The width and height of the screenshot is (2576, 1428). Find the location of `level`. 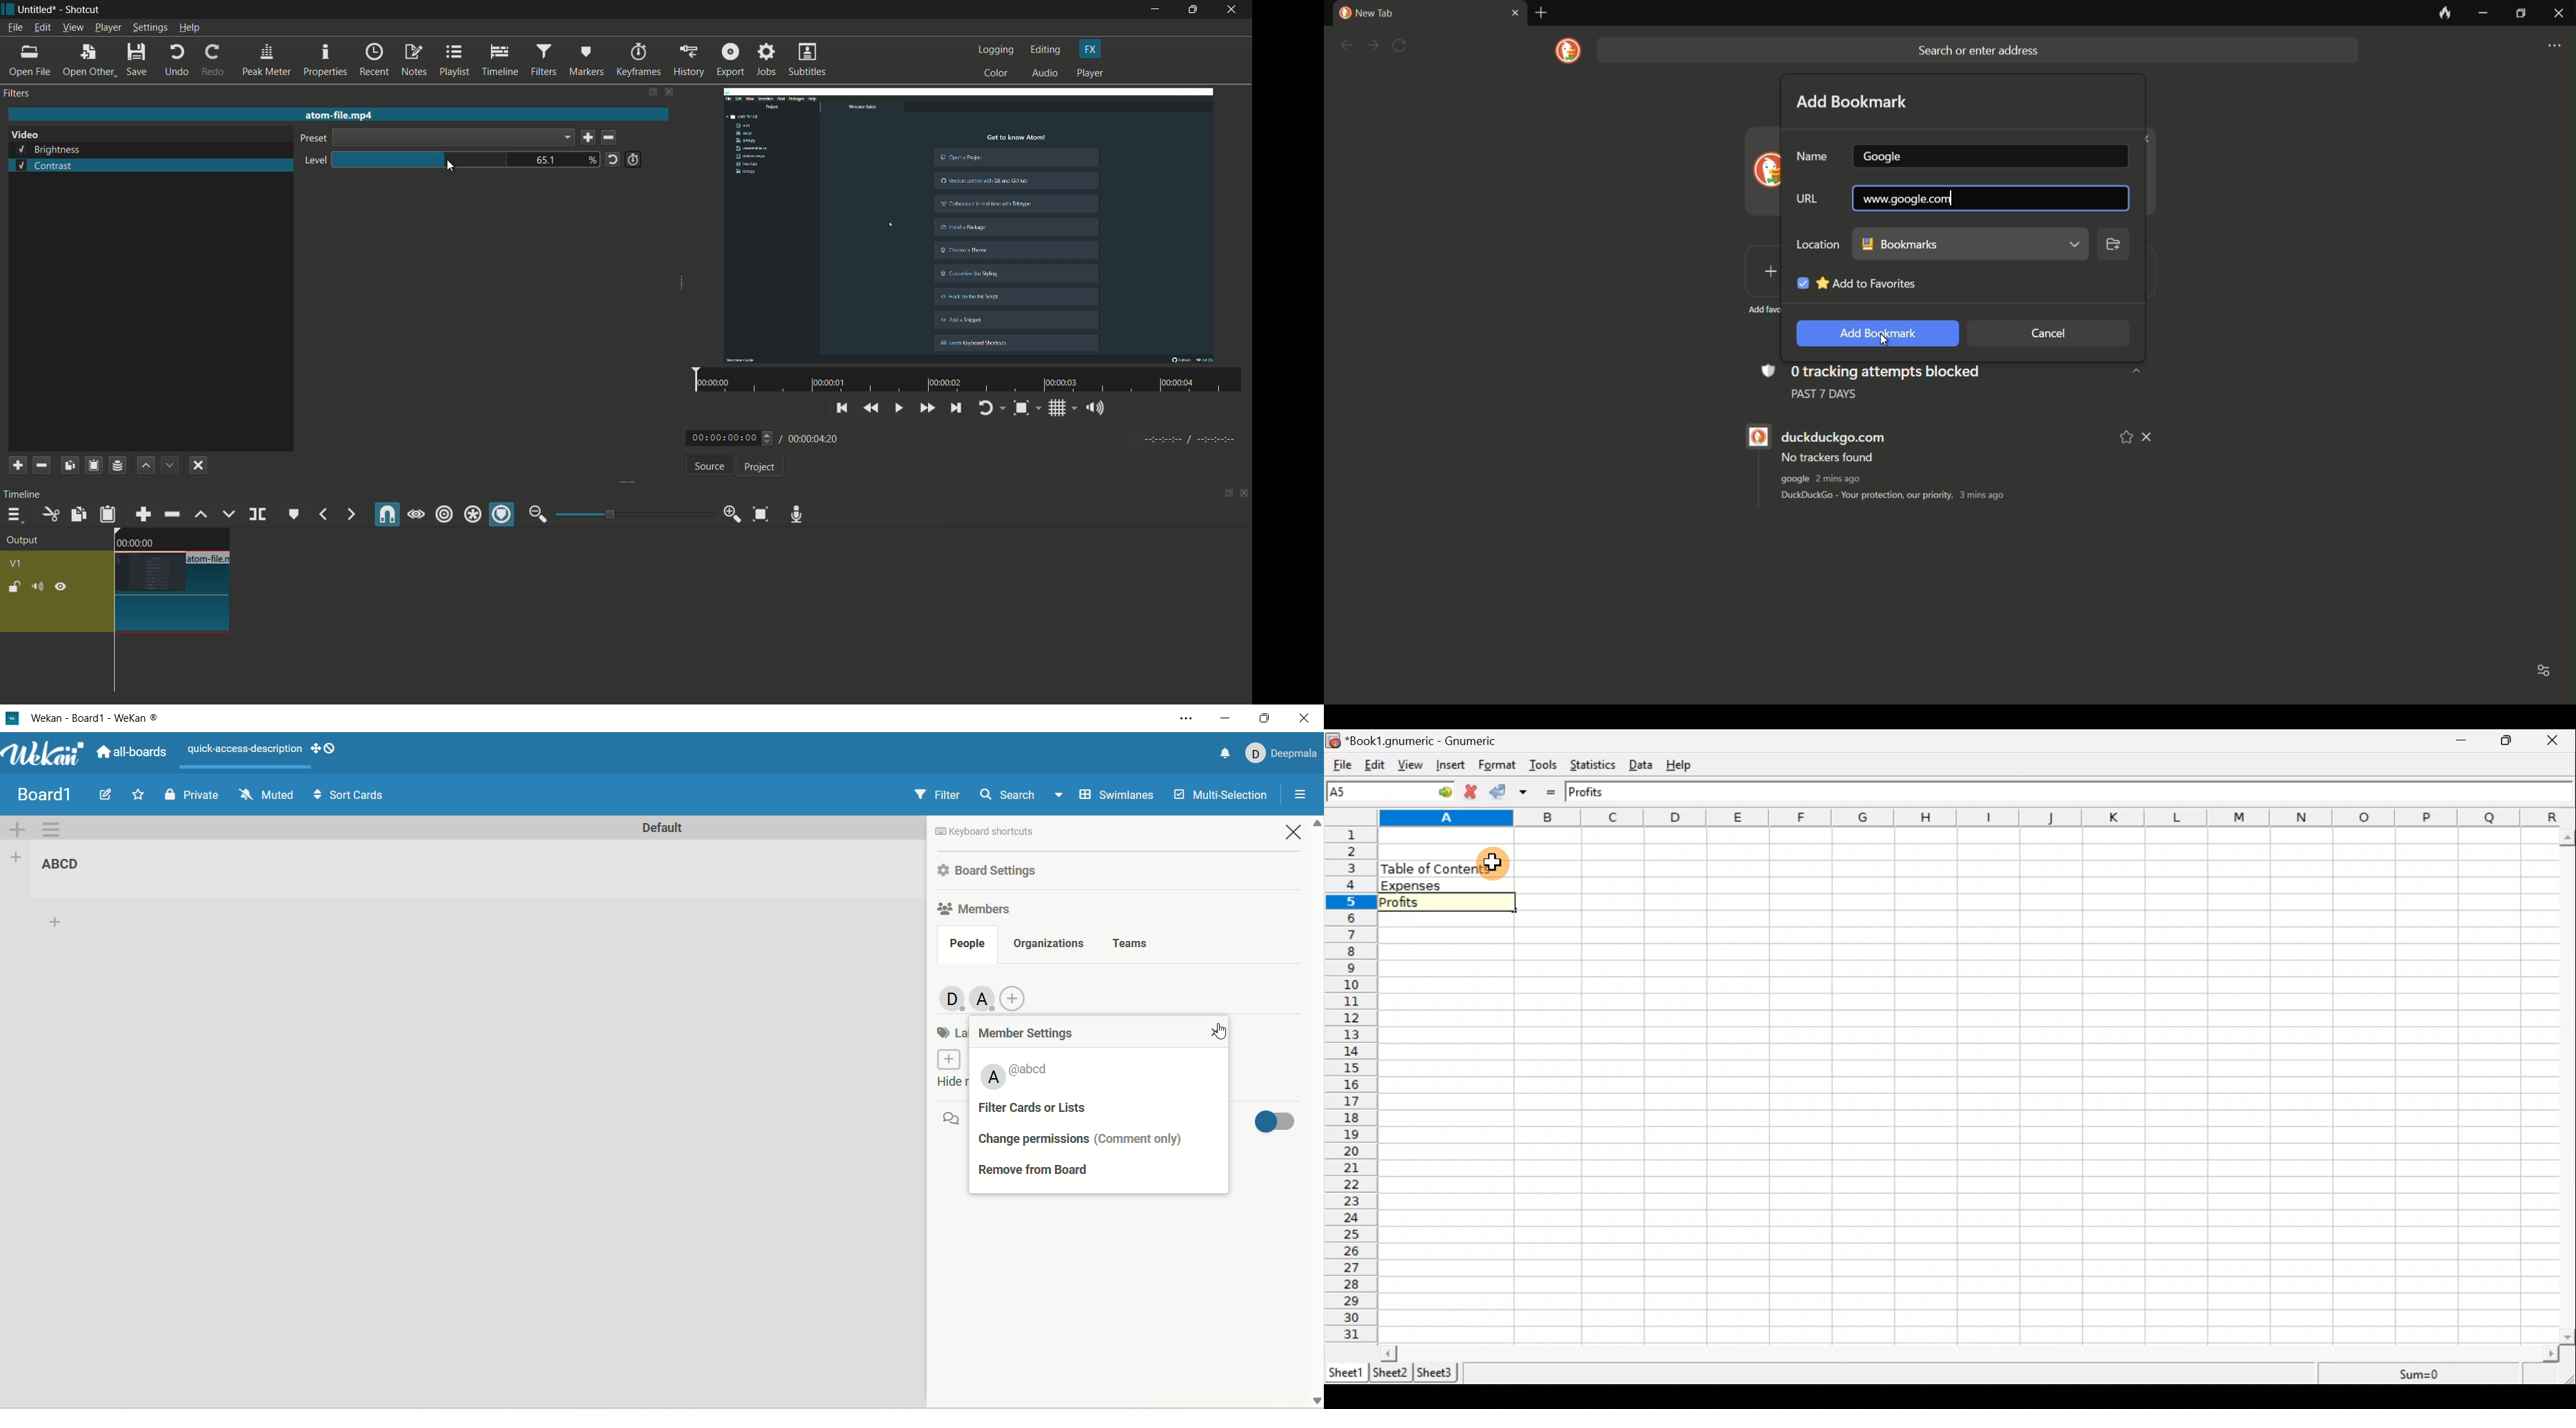

level is located at coordinates (313, 161).